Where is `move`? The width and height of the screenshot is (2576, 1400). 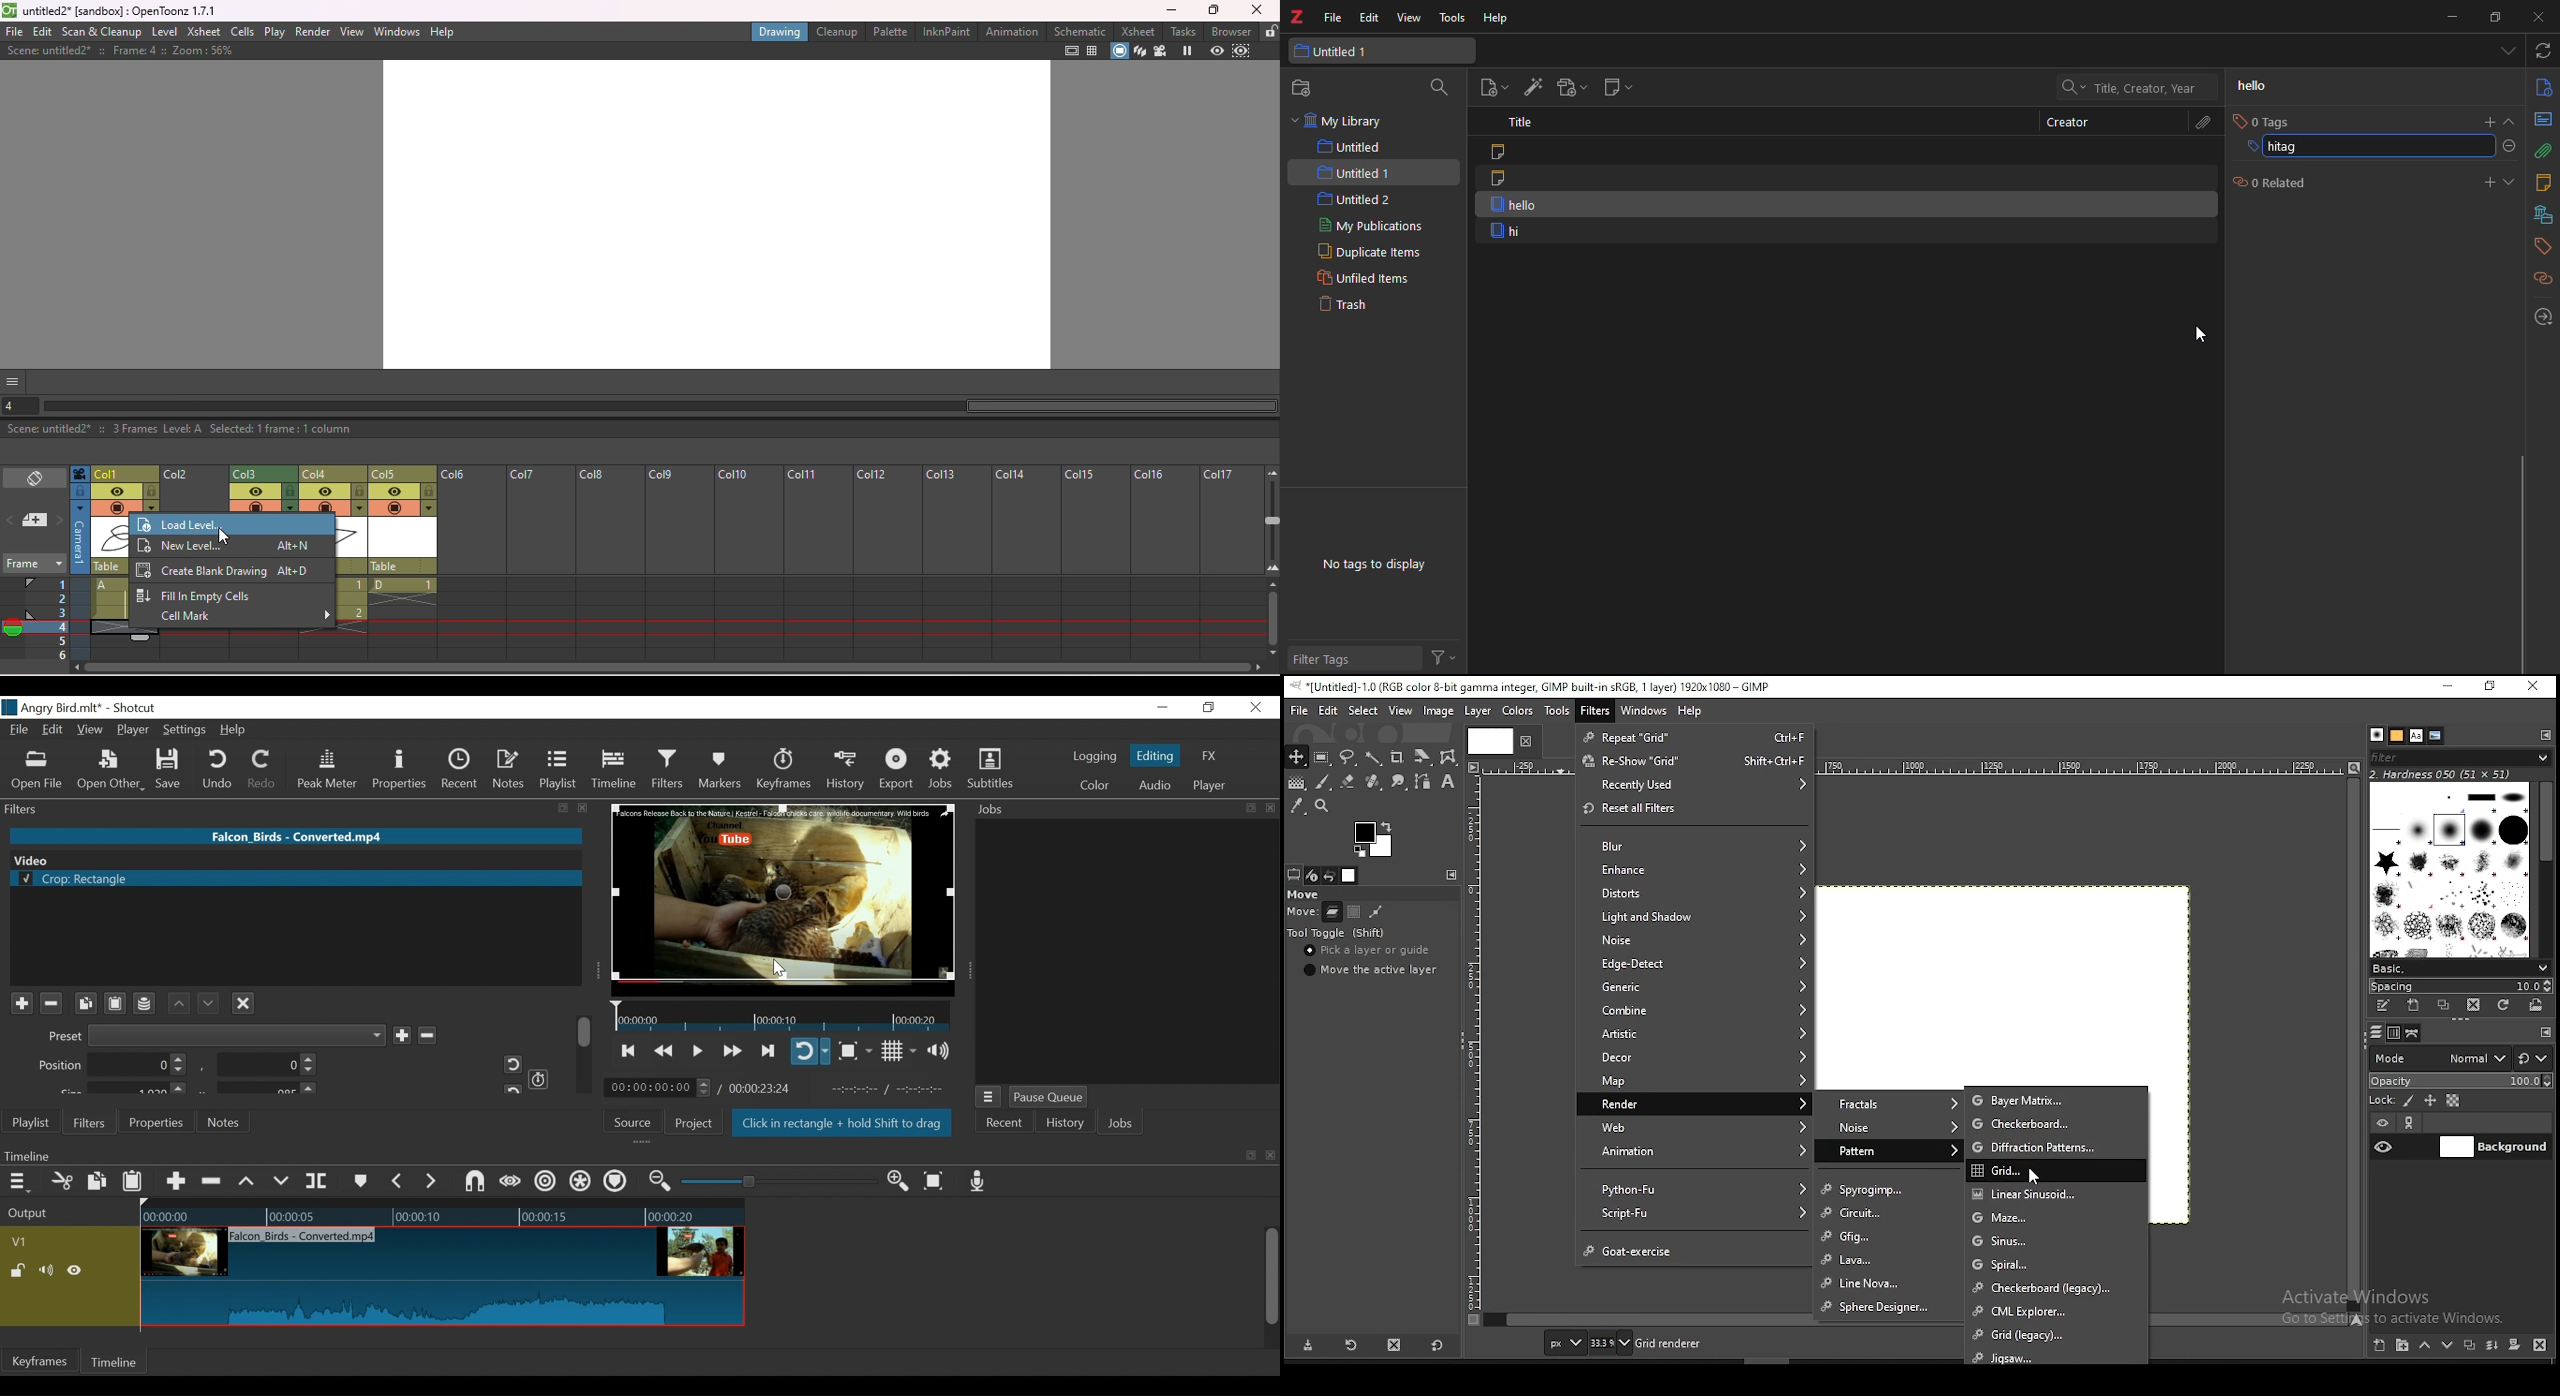
move is located at coordinates (1303, 893).